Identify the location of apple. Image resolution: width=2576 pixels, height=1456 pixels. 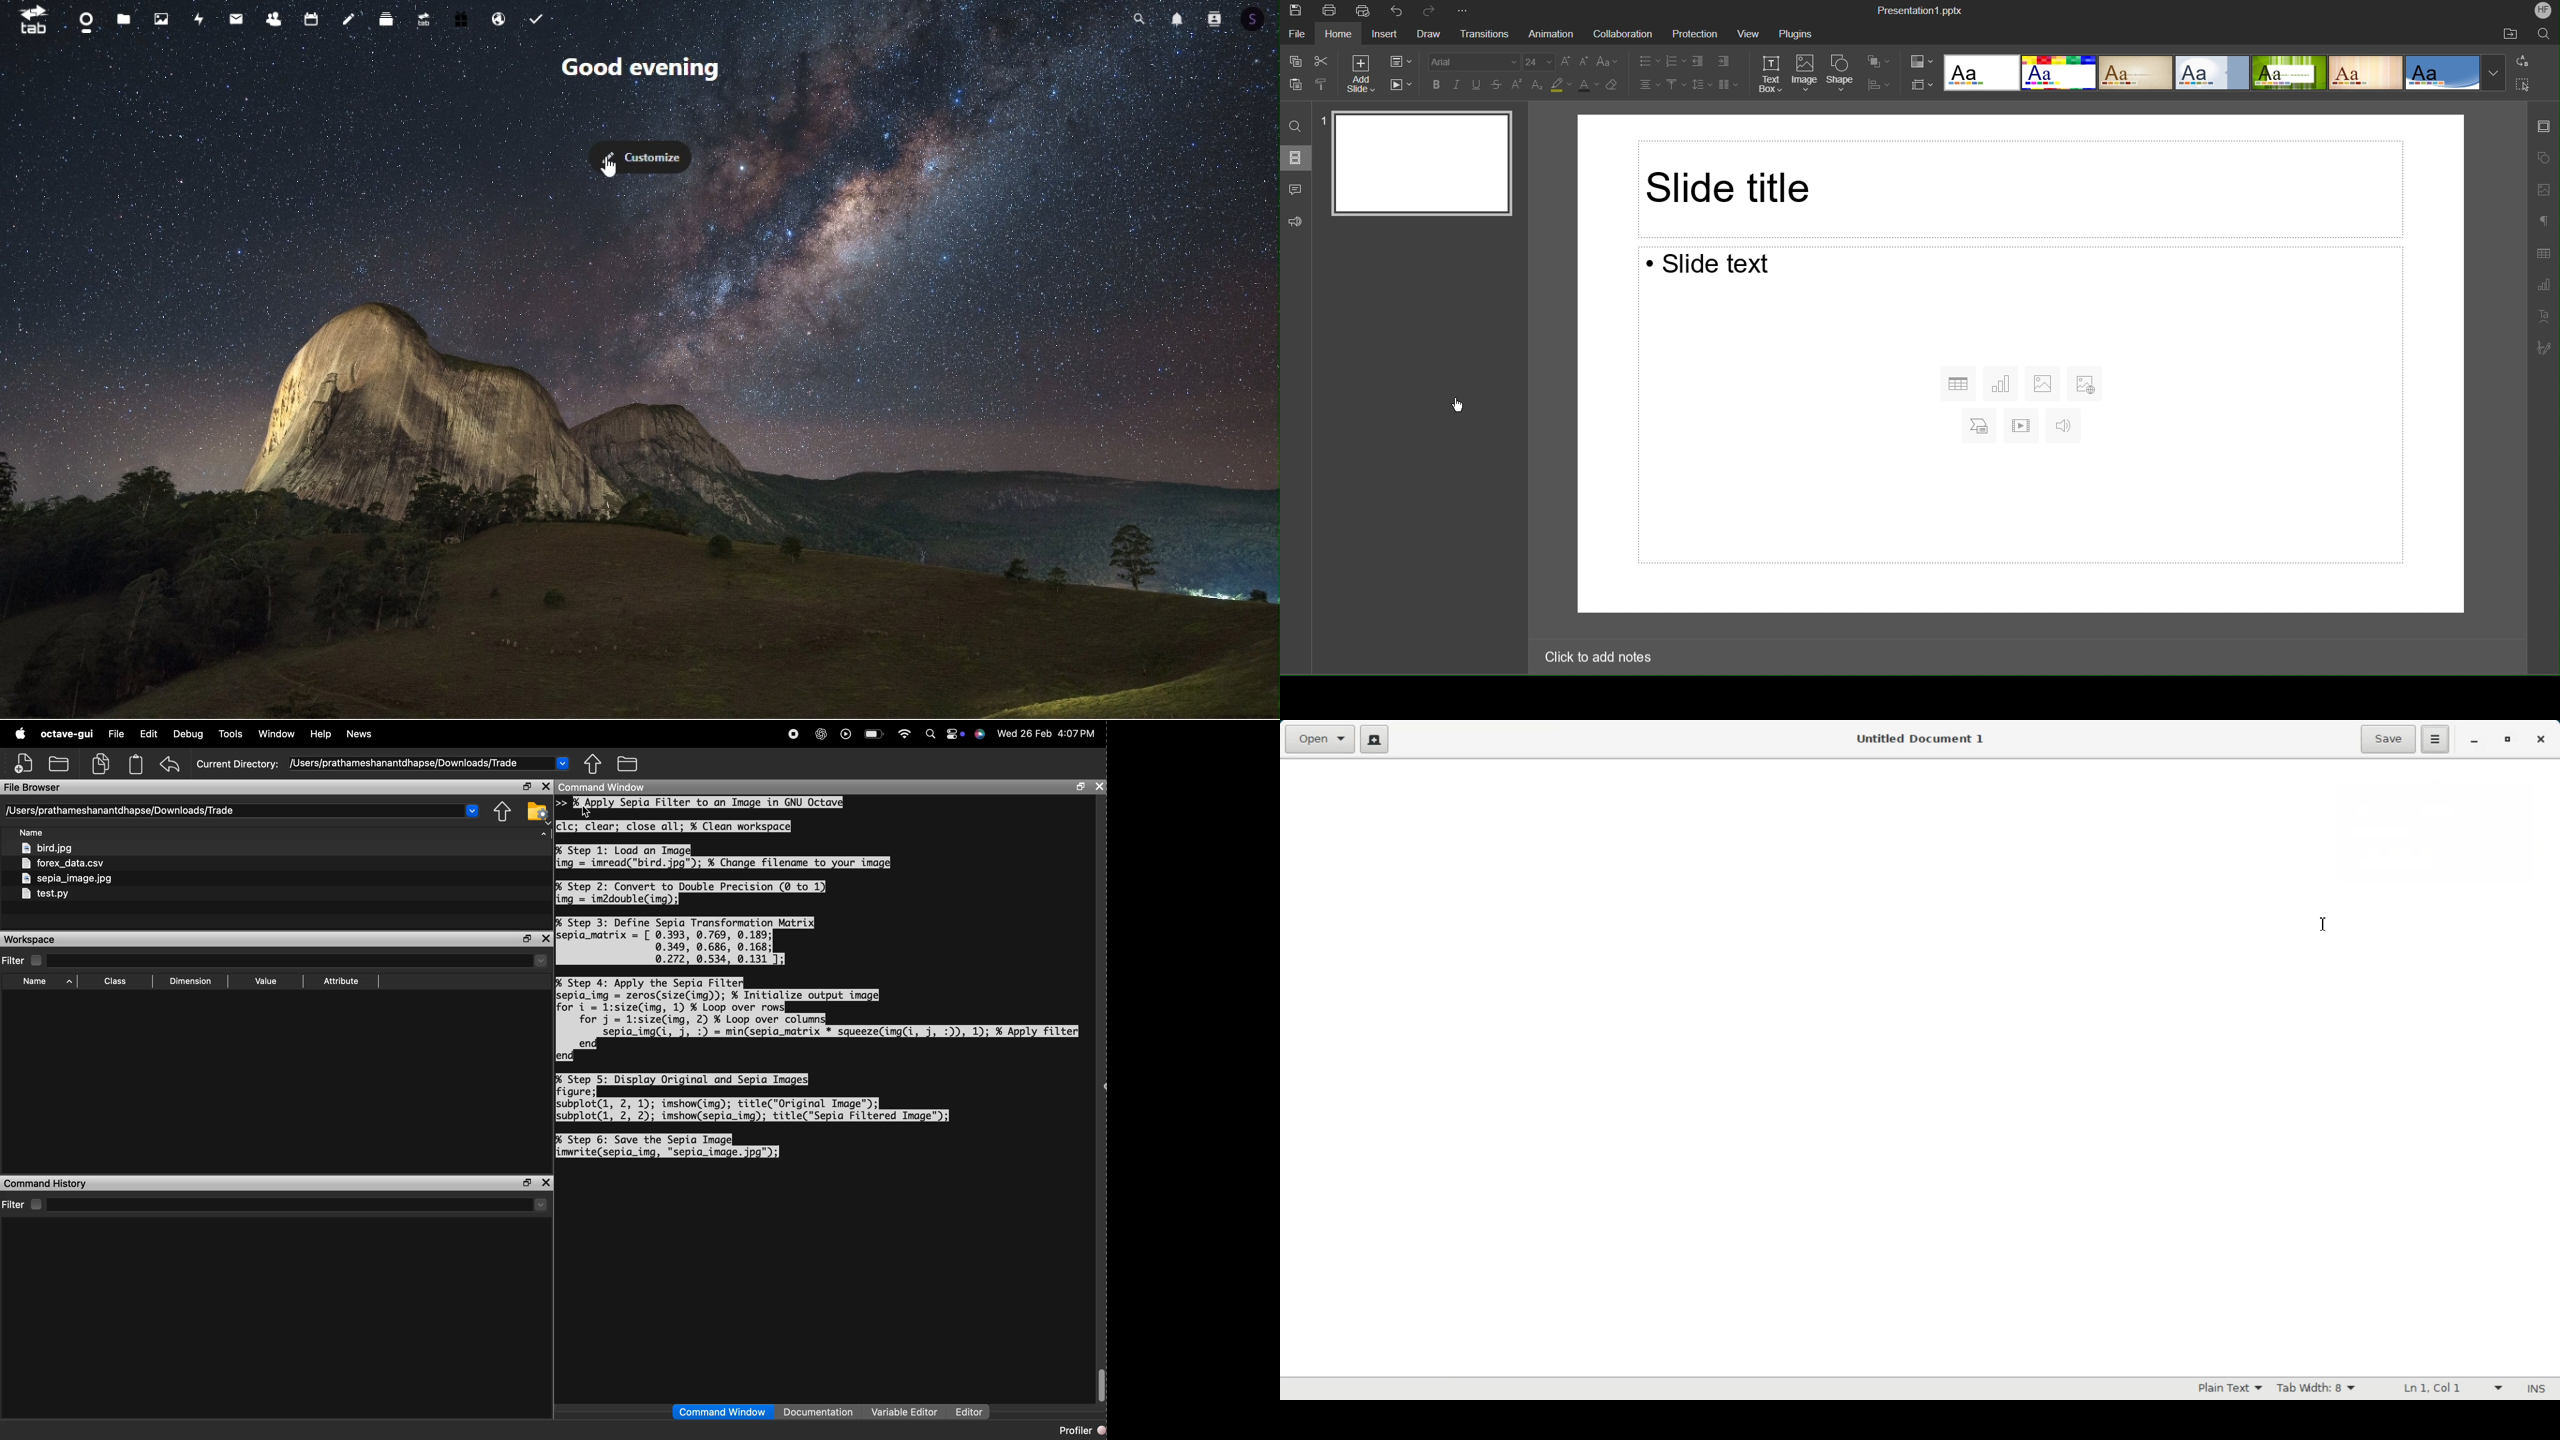
(20, 733).